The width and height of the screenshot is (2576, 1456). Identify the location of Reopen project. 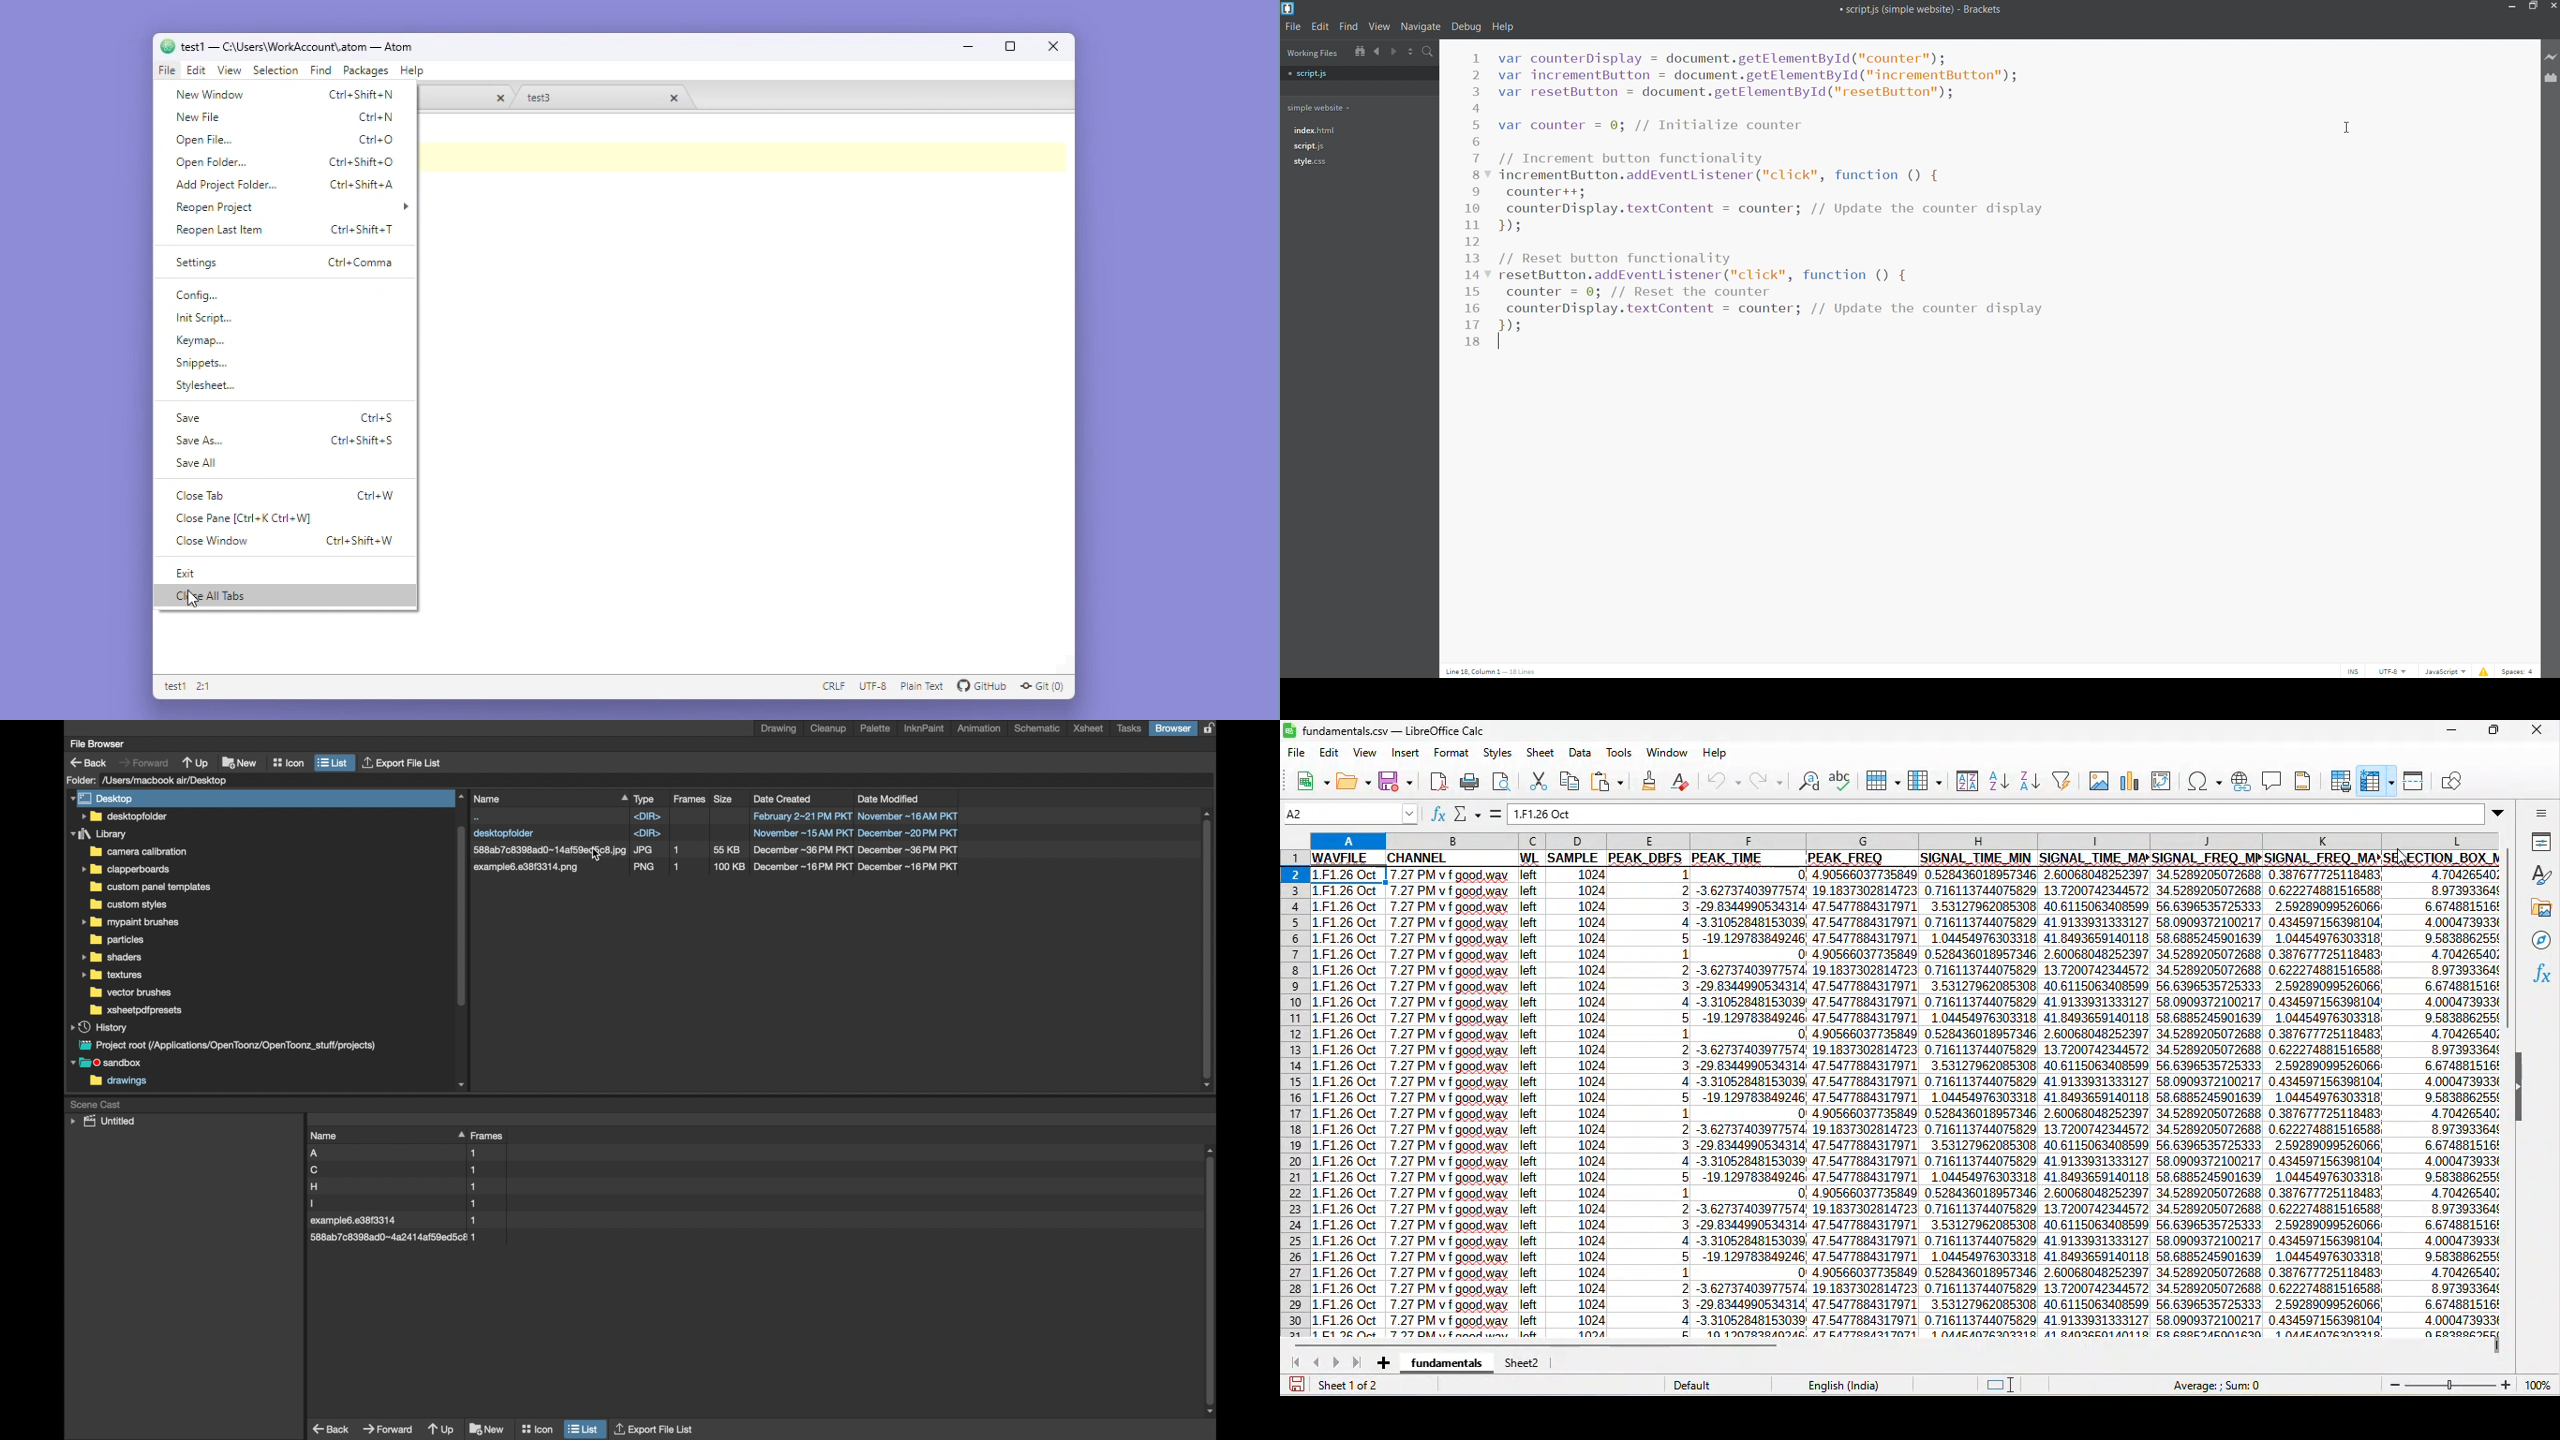
(214, 207).